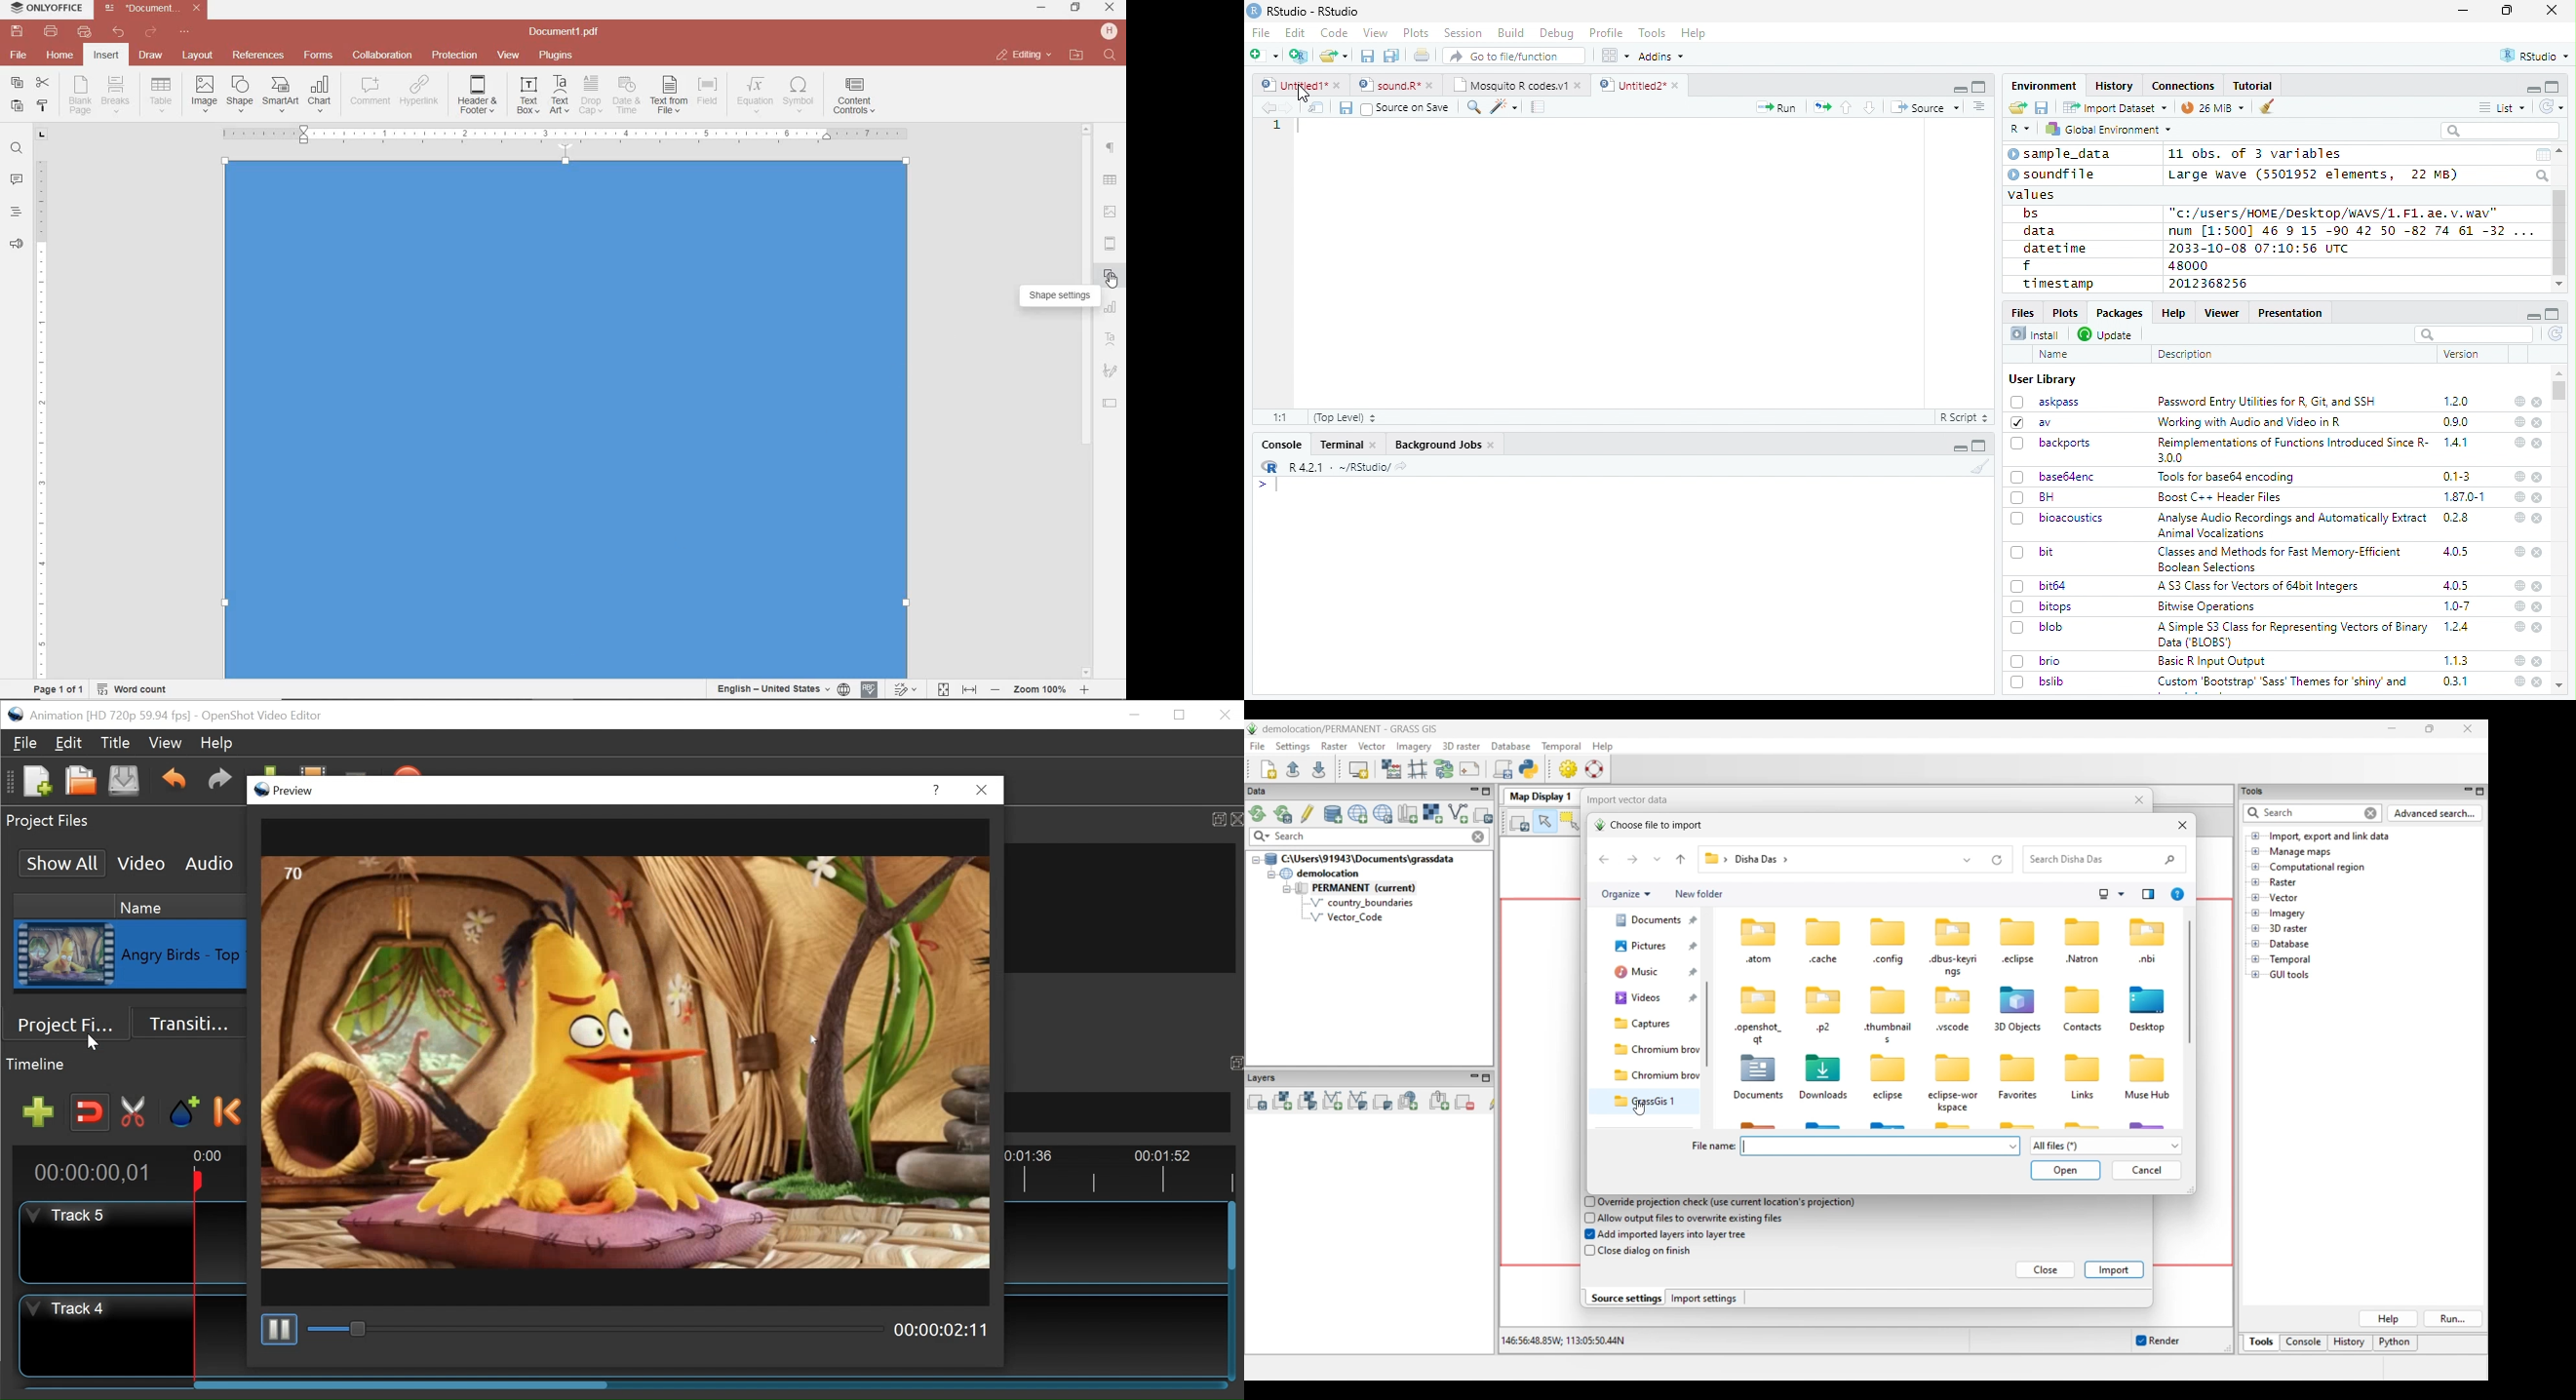  What do you see at coordinates (2351, 230) in the screenshot?
I see `num [1:500] 46 9 15 -90 42 50 -82 74 61 -32 ...` at bounding box center [2351, 230].